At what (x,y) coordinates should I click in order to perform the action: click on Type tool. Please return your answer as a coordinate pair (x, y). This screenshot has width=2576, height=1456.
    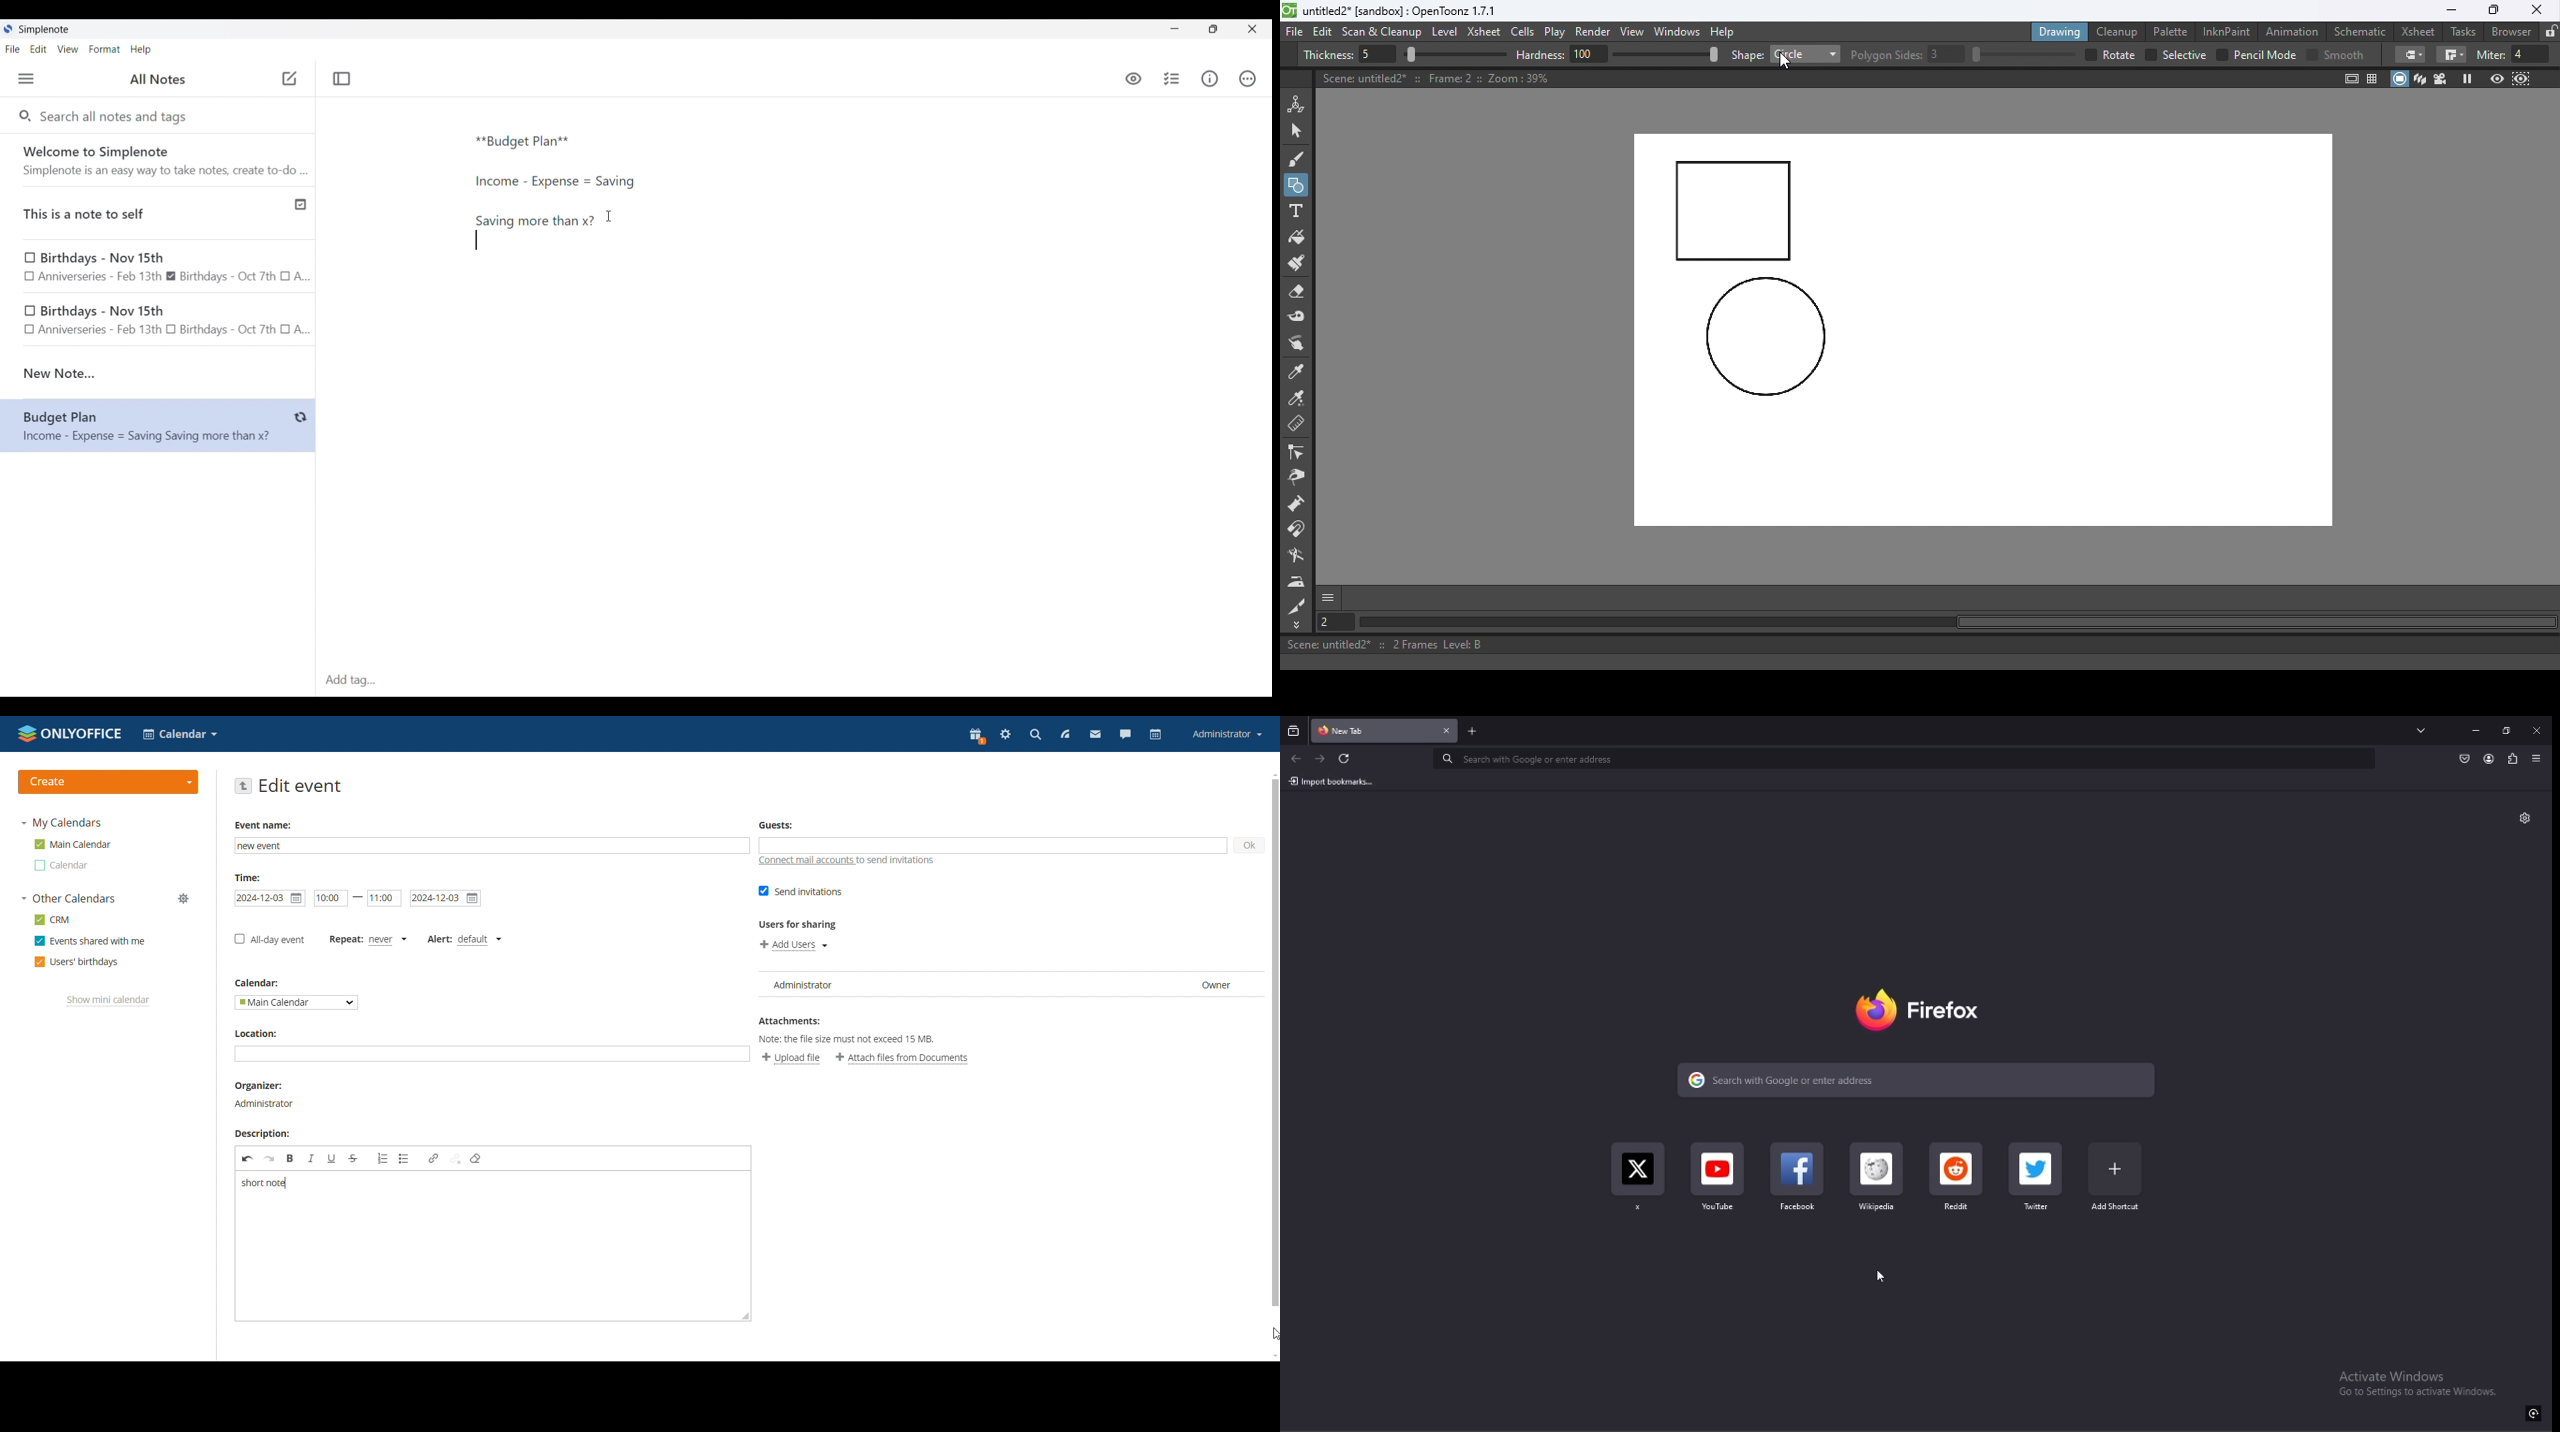
    Looking at the image, I should click on (1296, 213).